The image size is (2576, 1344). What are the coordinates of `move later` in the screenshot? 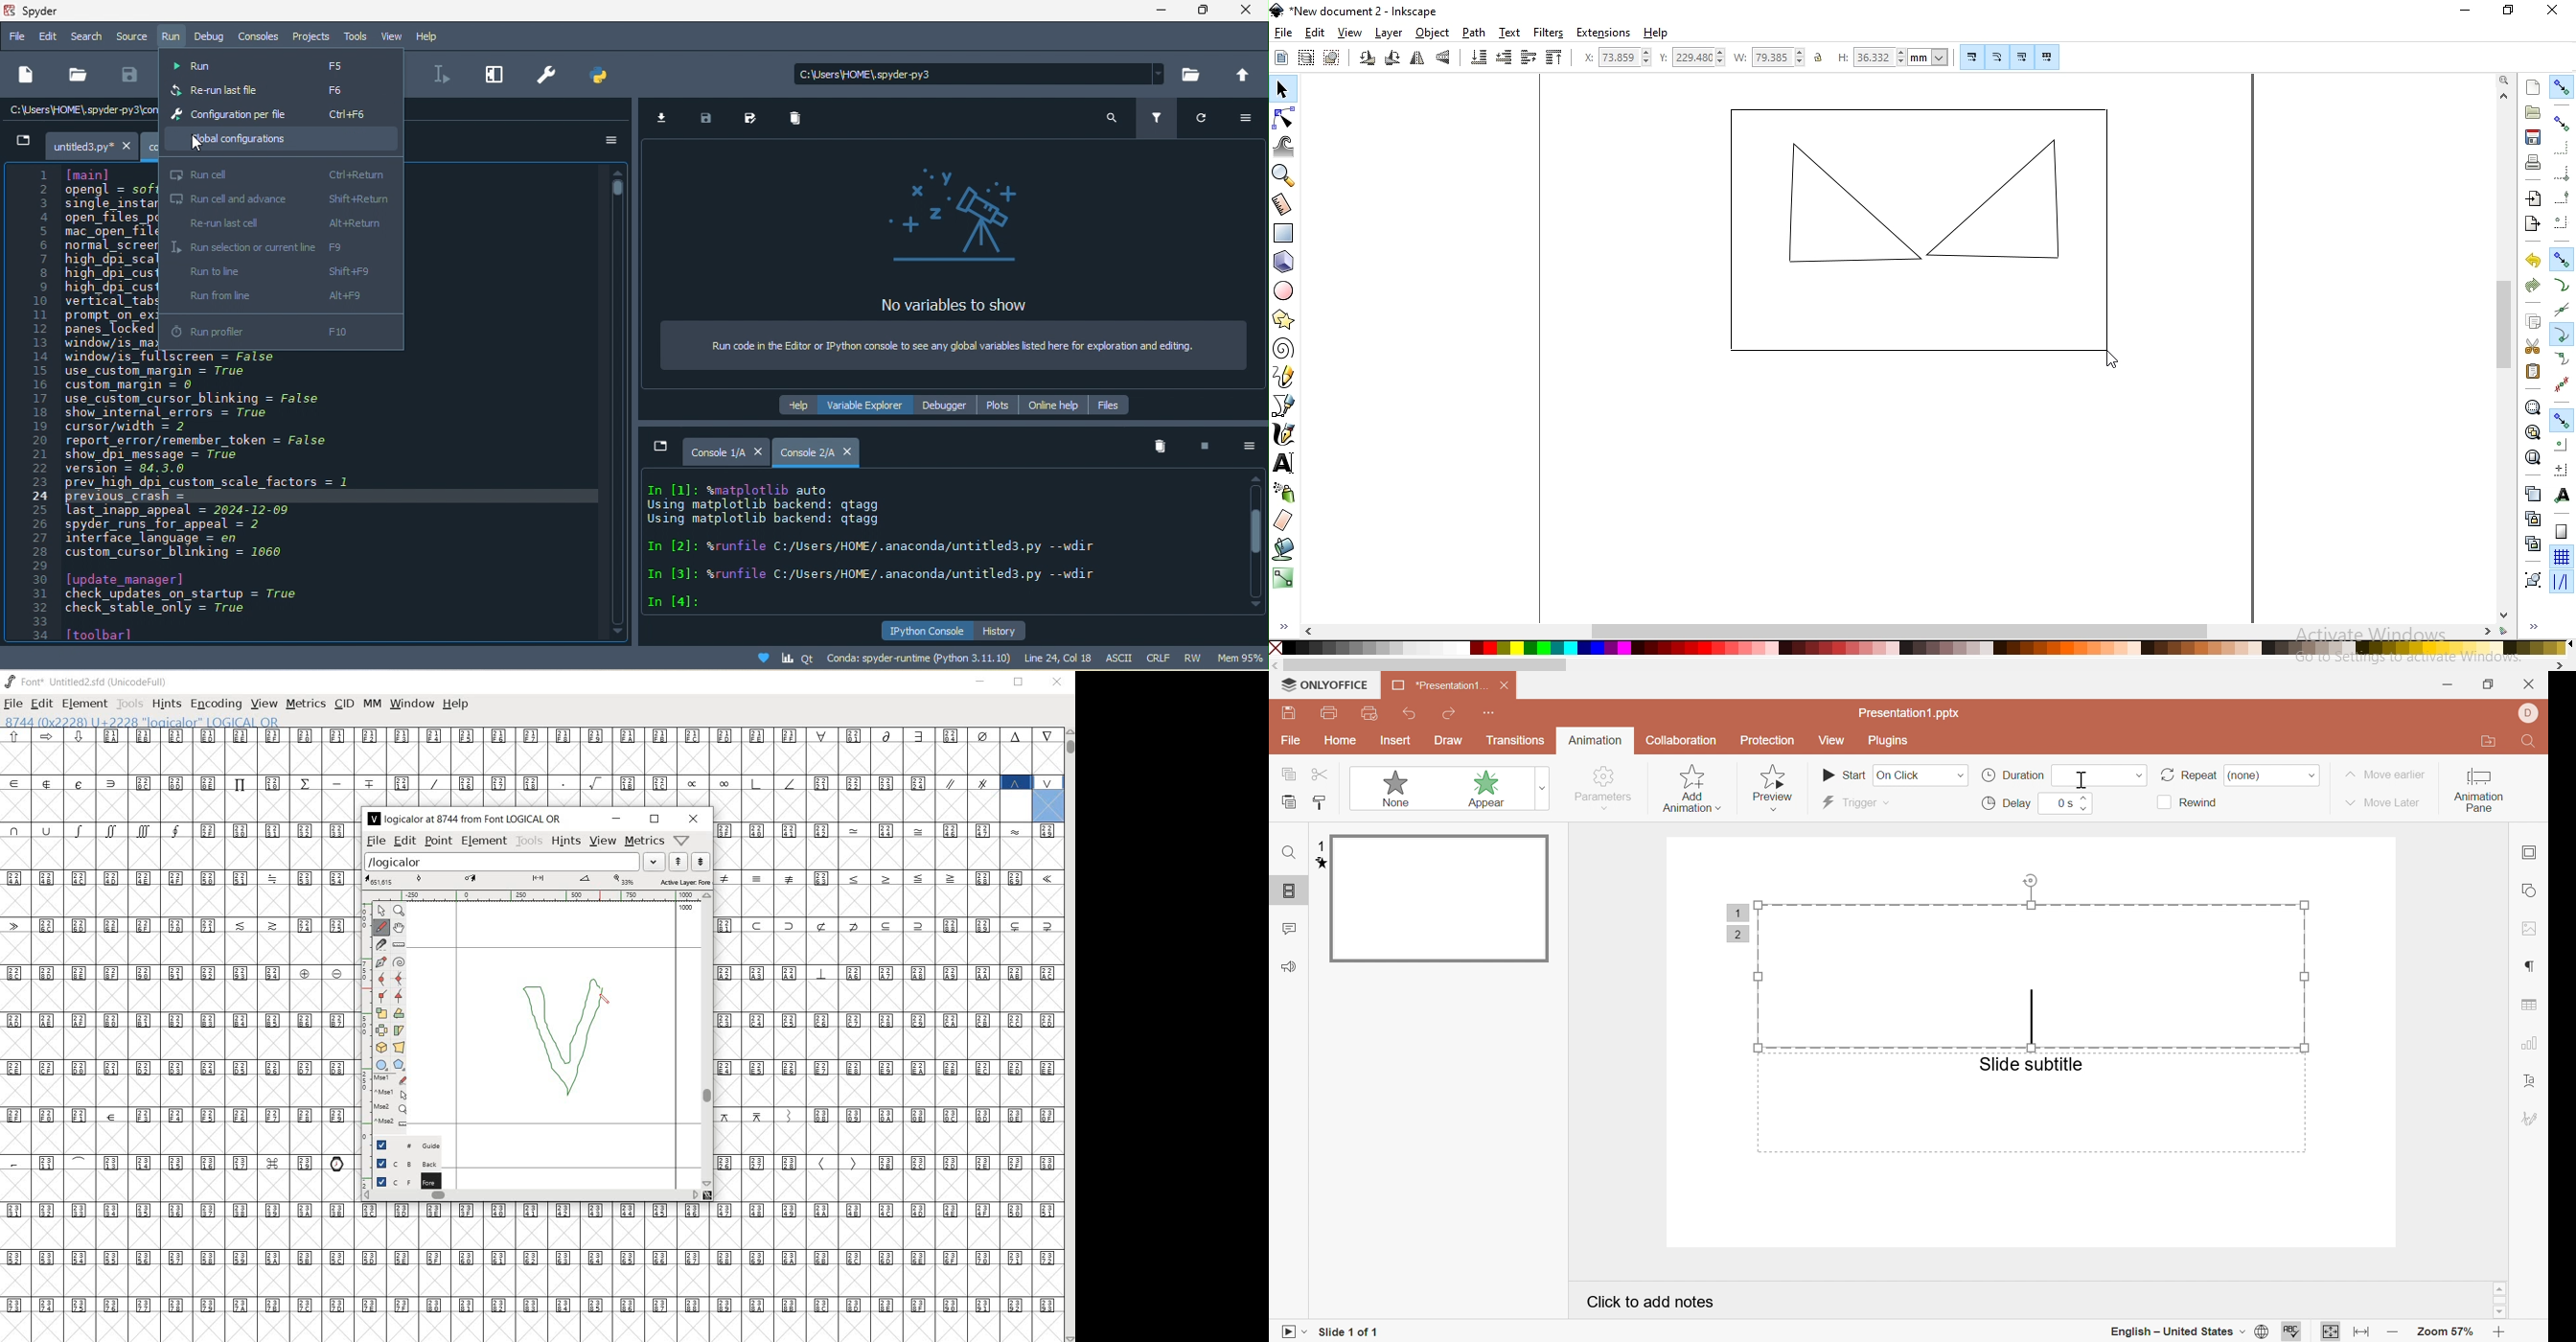 It's located at (2384, 802).